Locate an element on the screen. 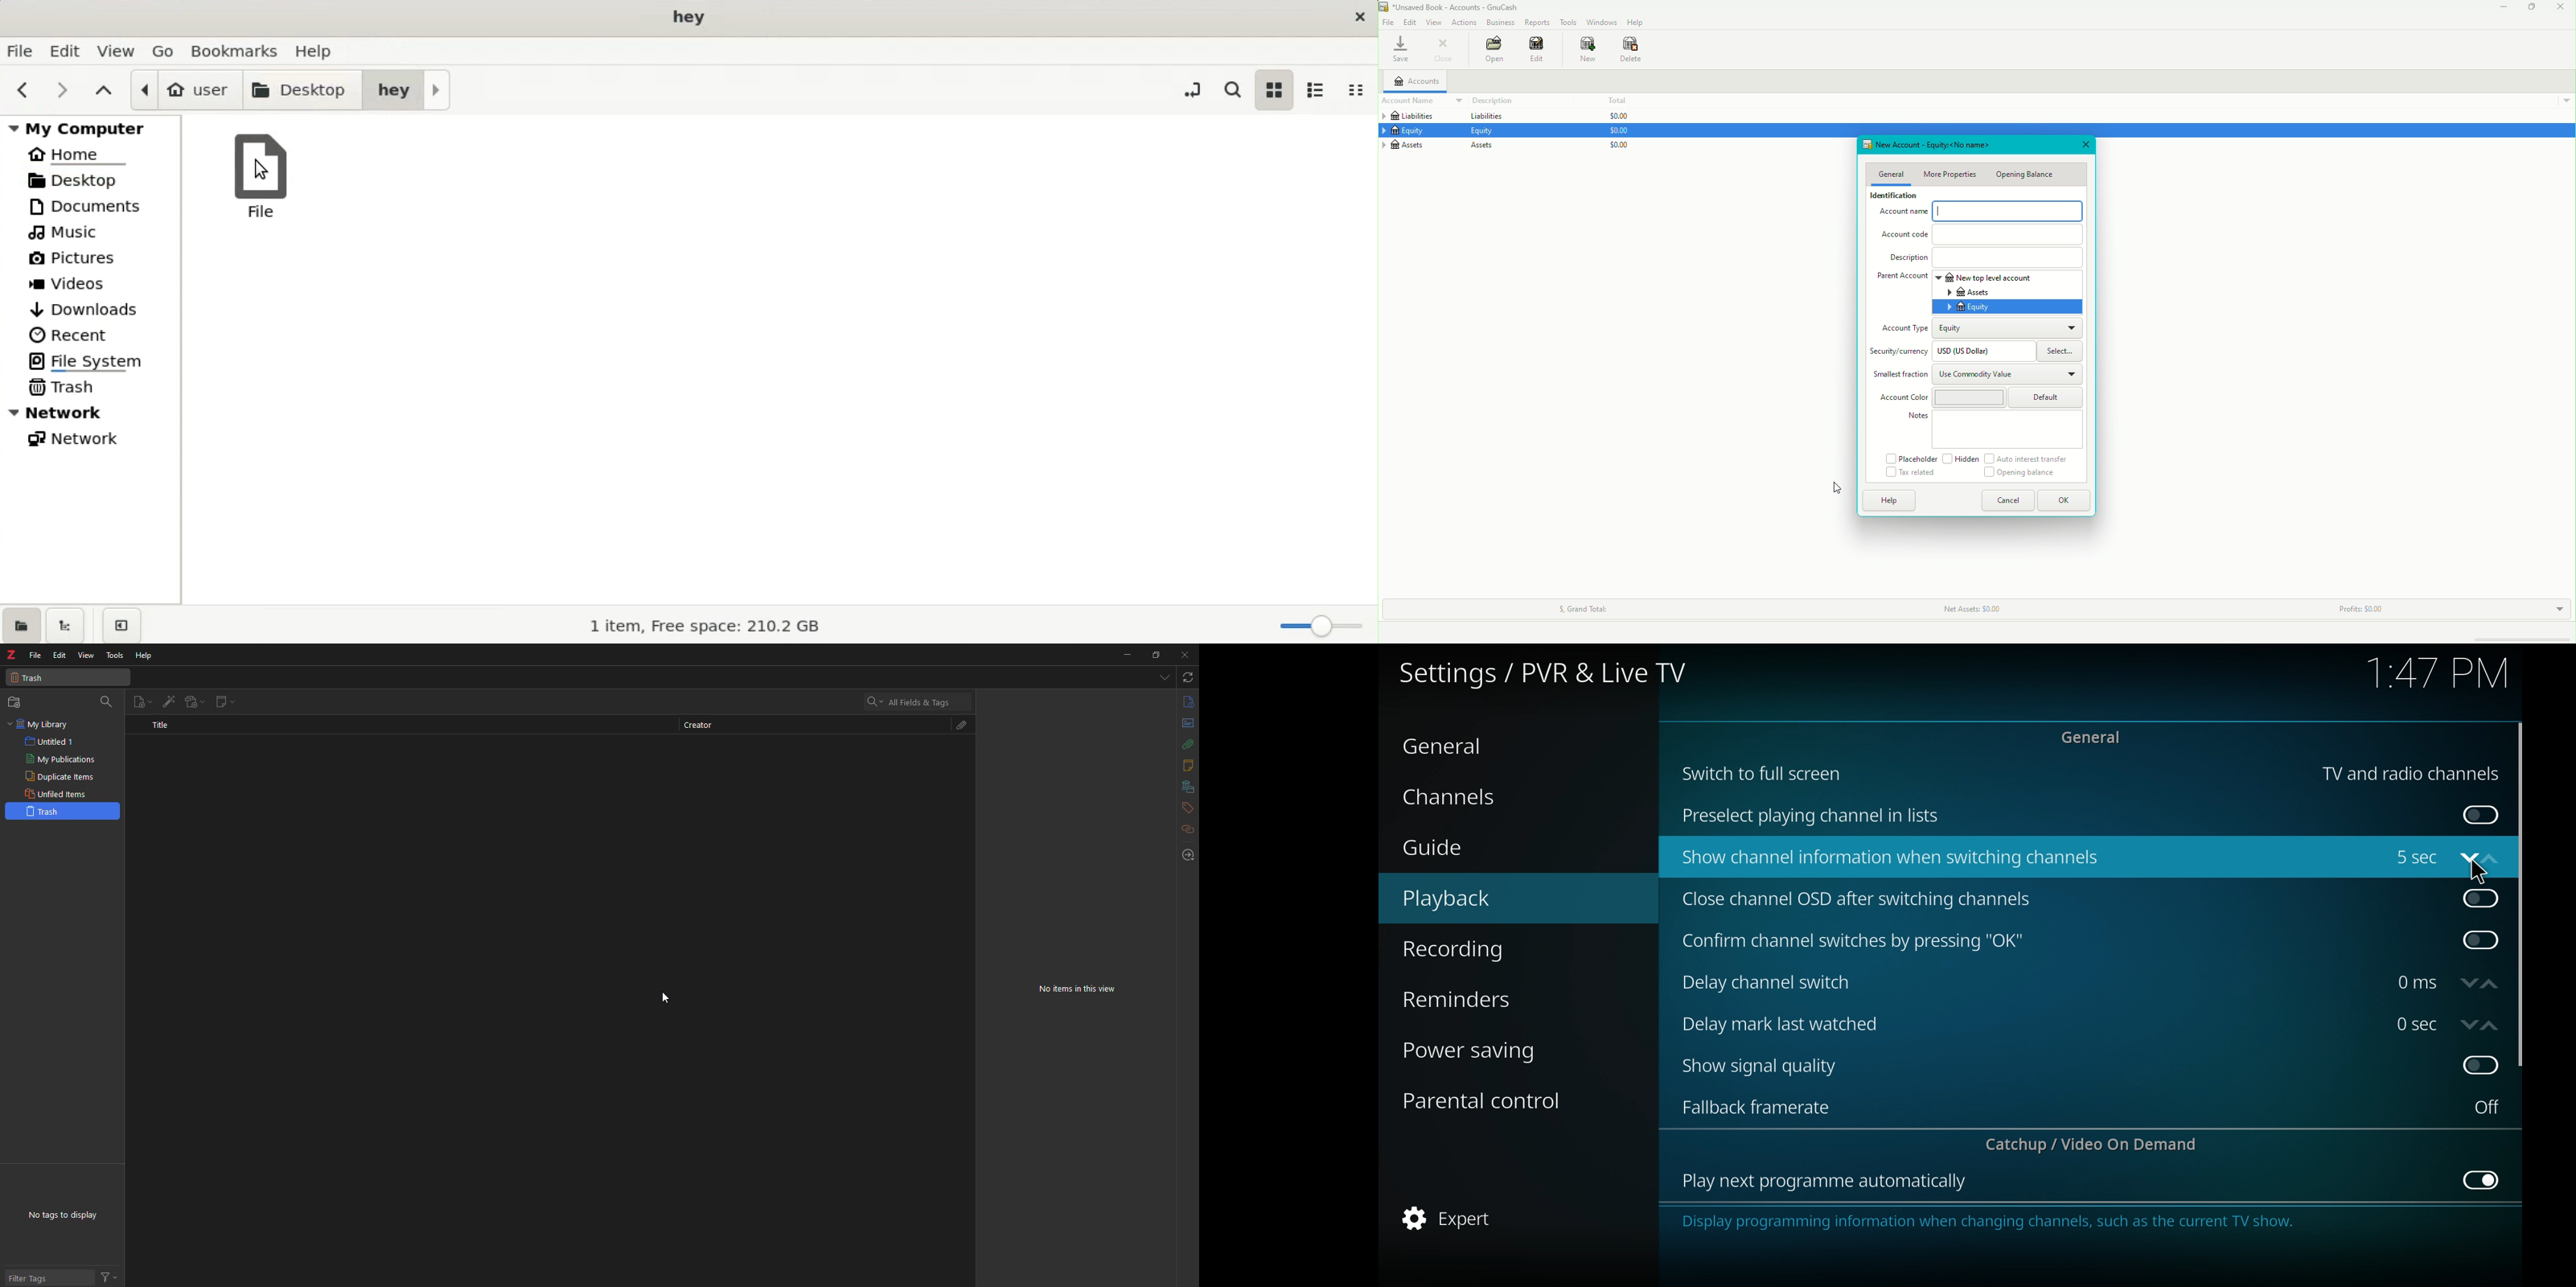 The width and height of the screenshot is (2576, 1288). info is located at coordinates (2062, 1222).